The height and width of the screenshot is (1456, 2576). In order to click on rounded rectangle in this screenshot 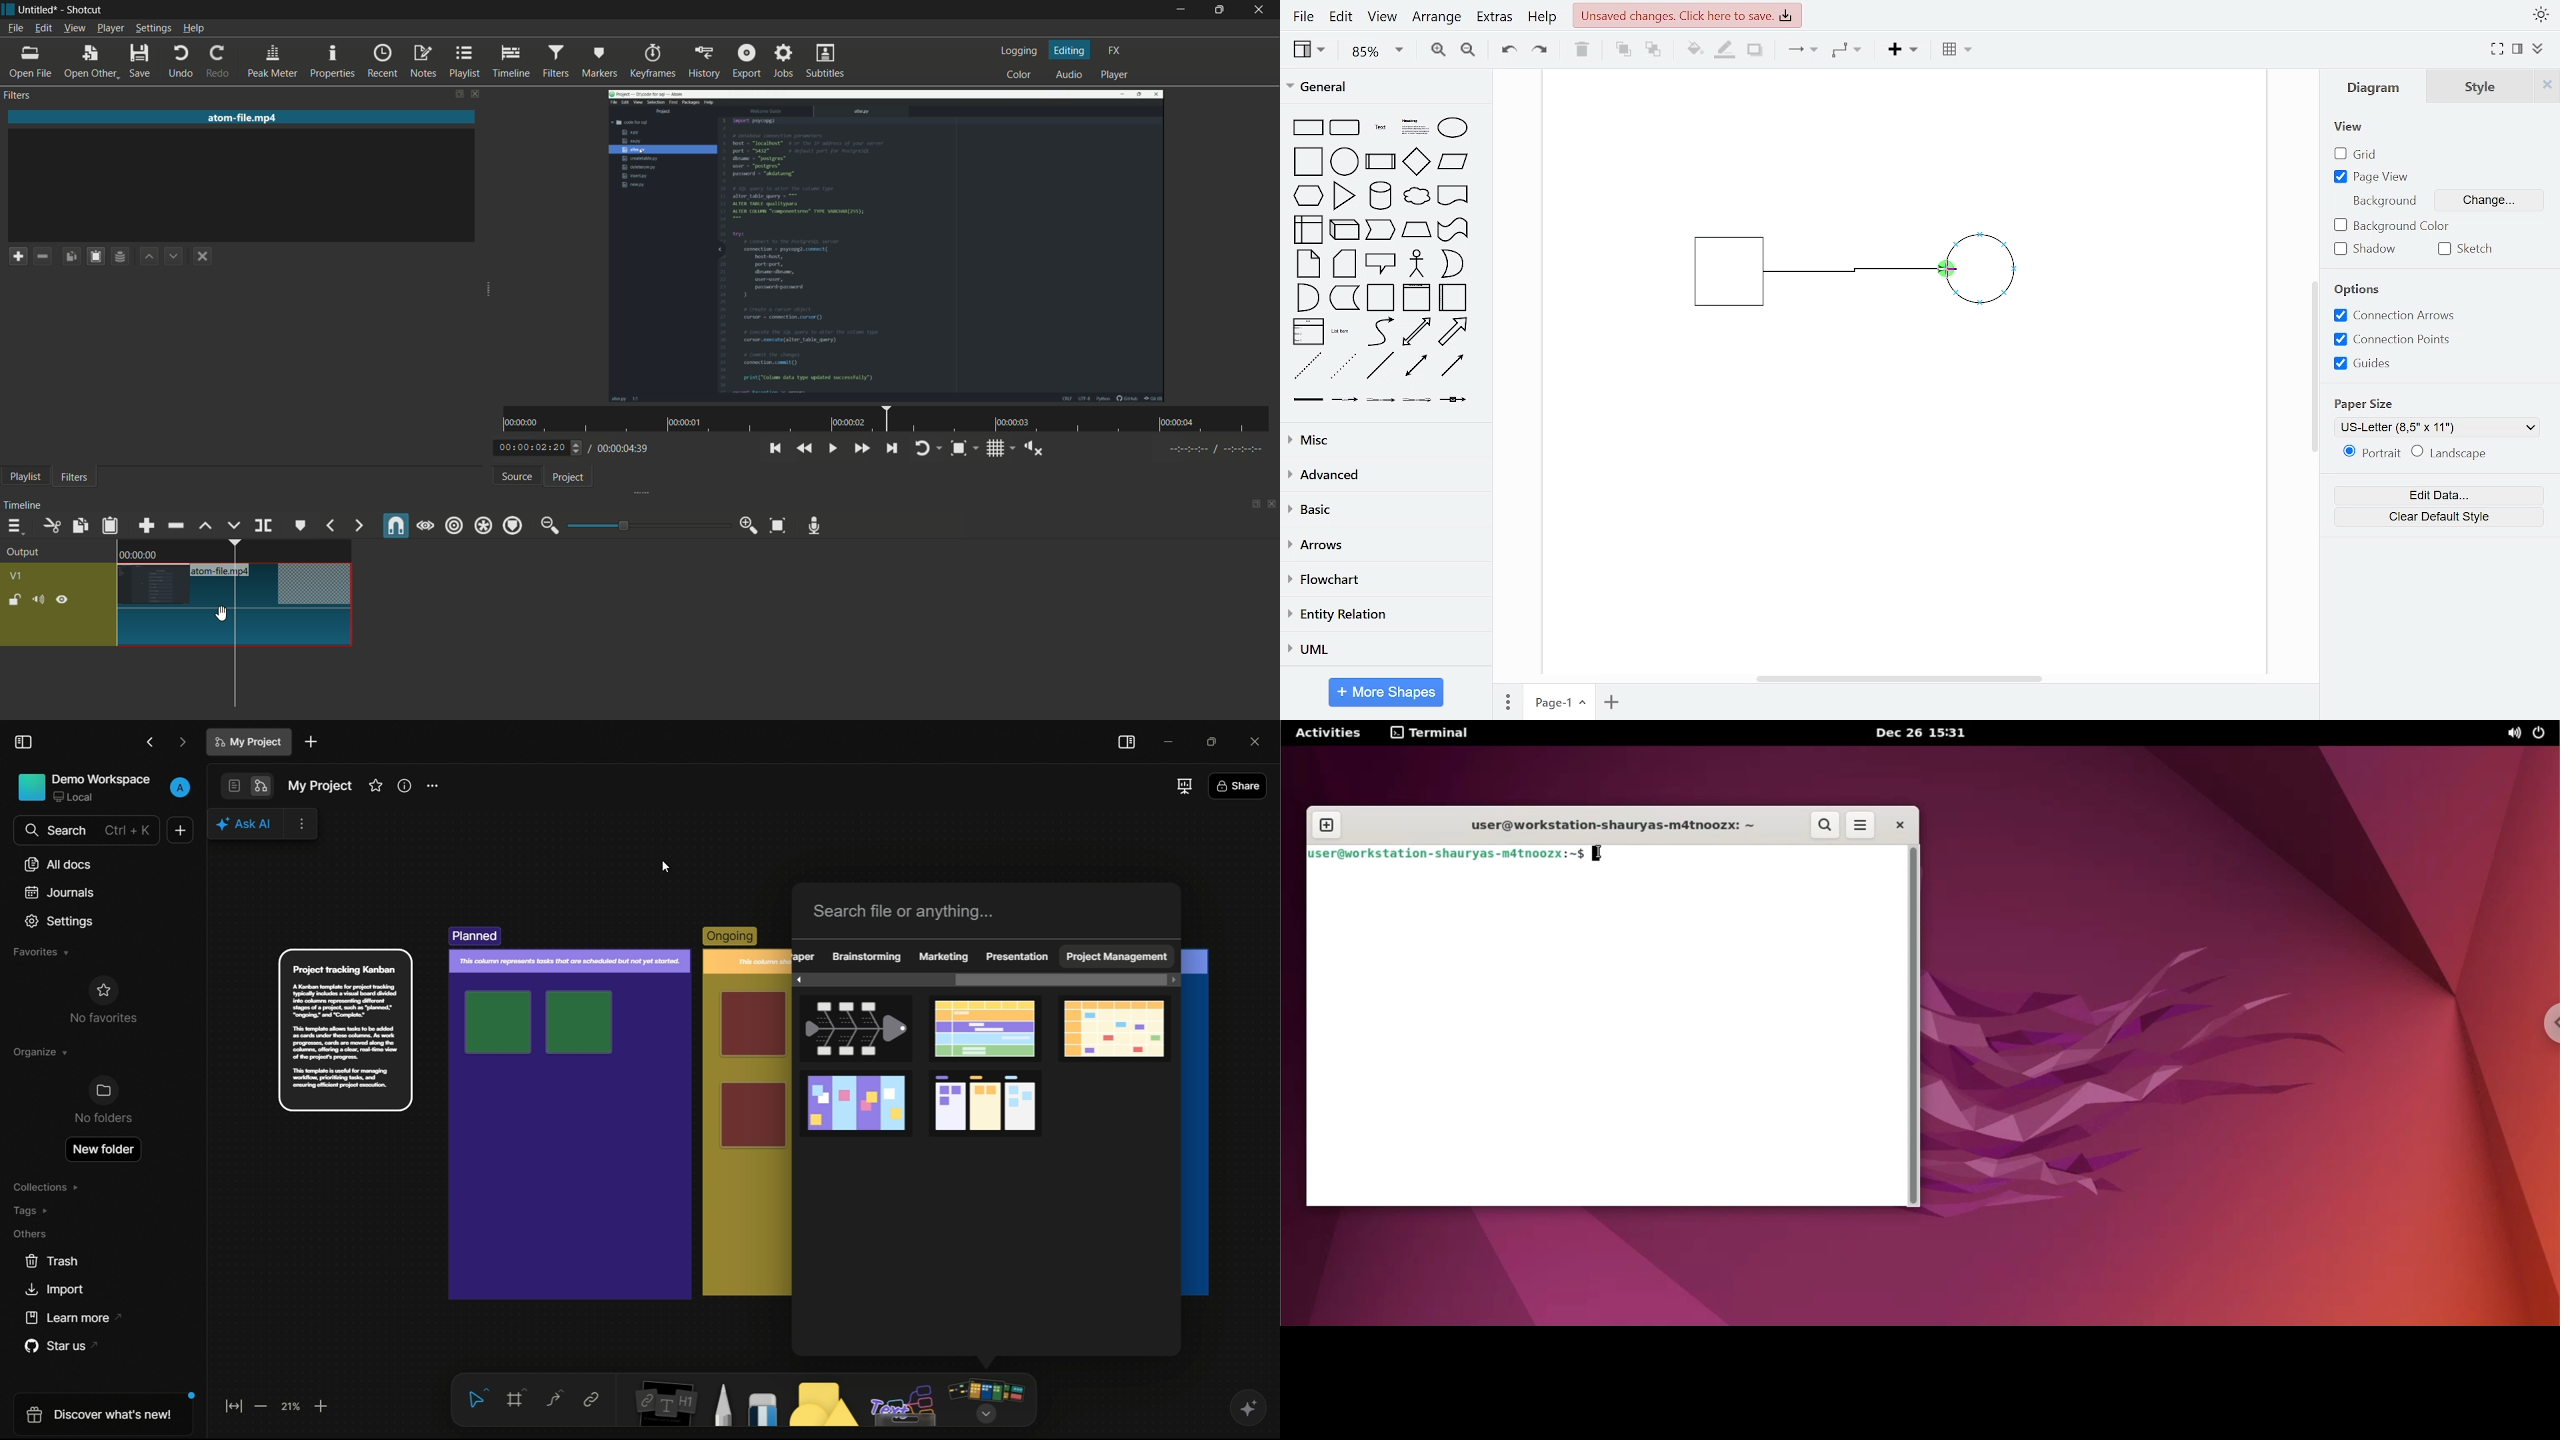, I will do `click(1346, 129)`.